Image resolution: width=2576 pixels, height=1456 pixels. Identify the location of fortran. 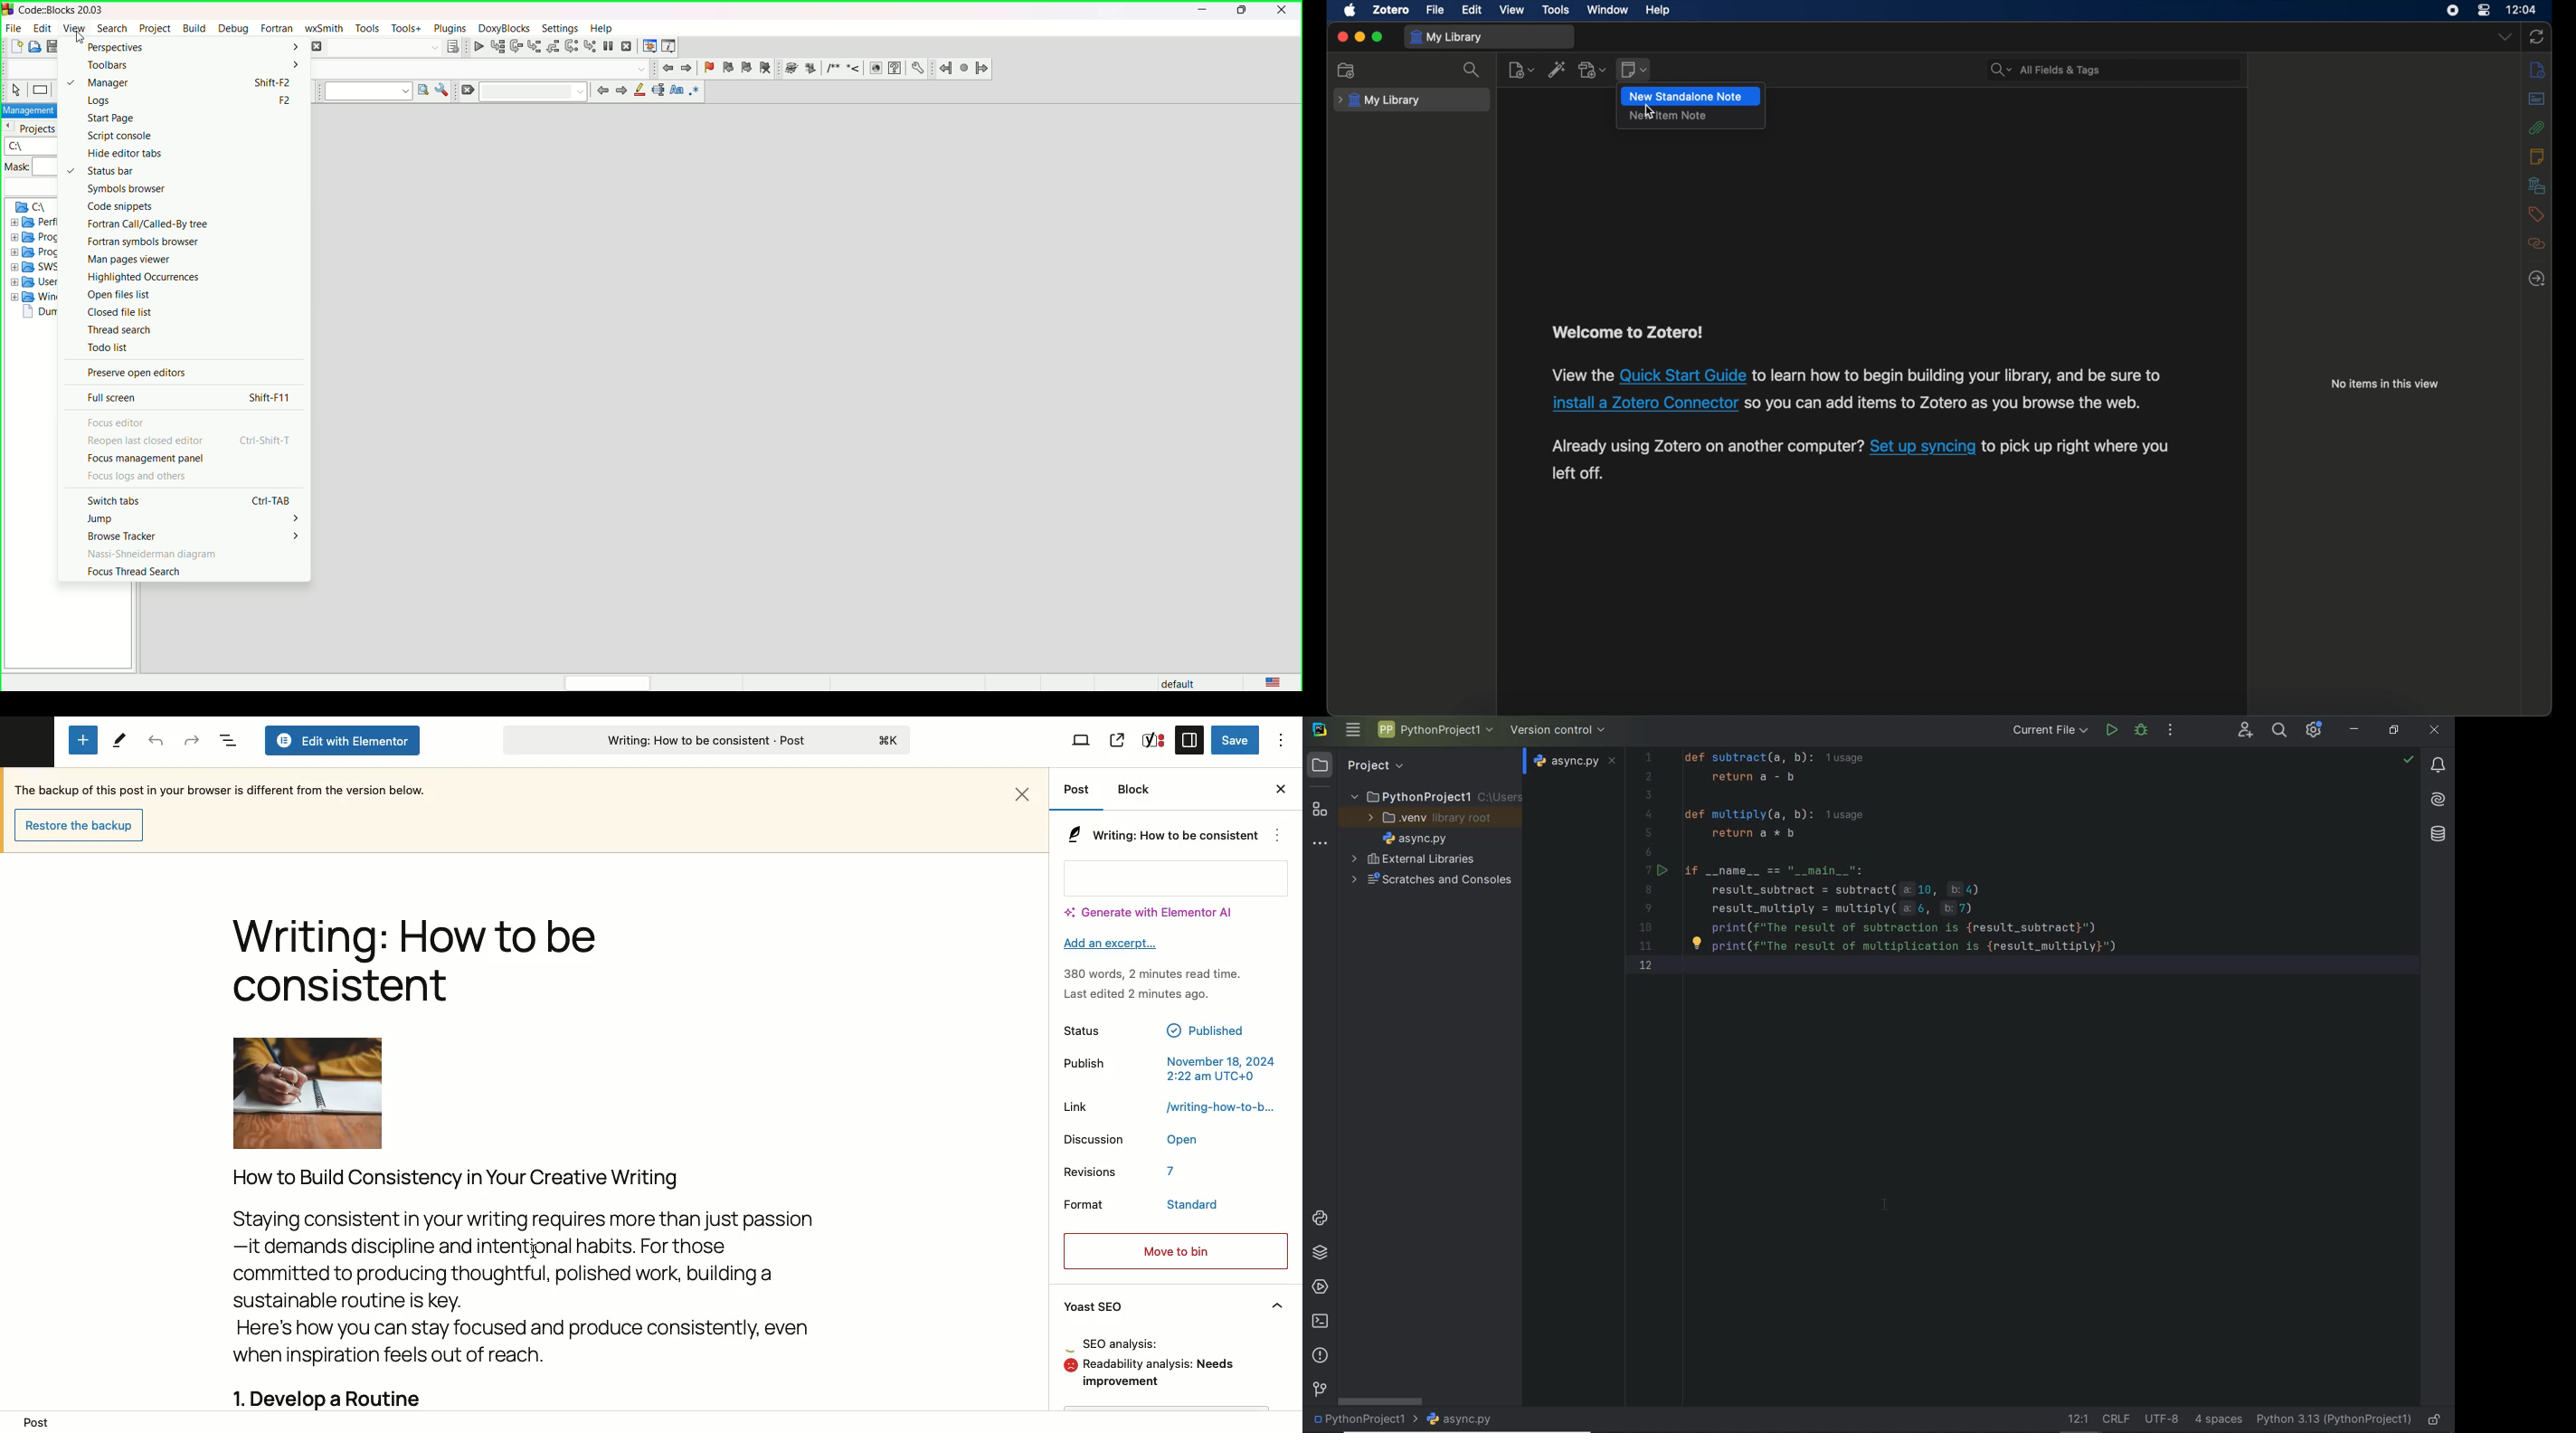
(278, 27).